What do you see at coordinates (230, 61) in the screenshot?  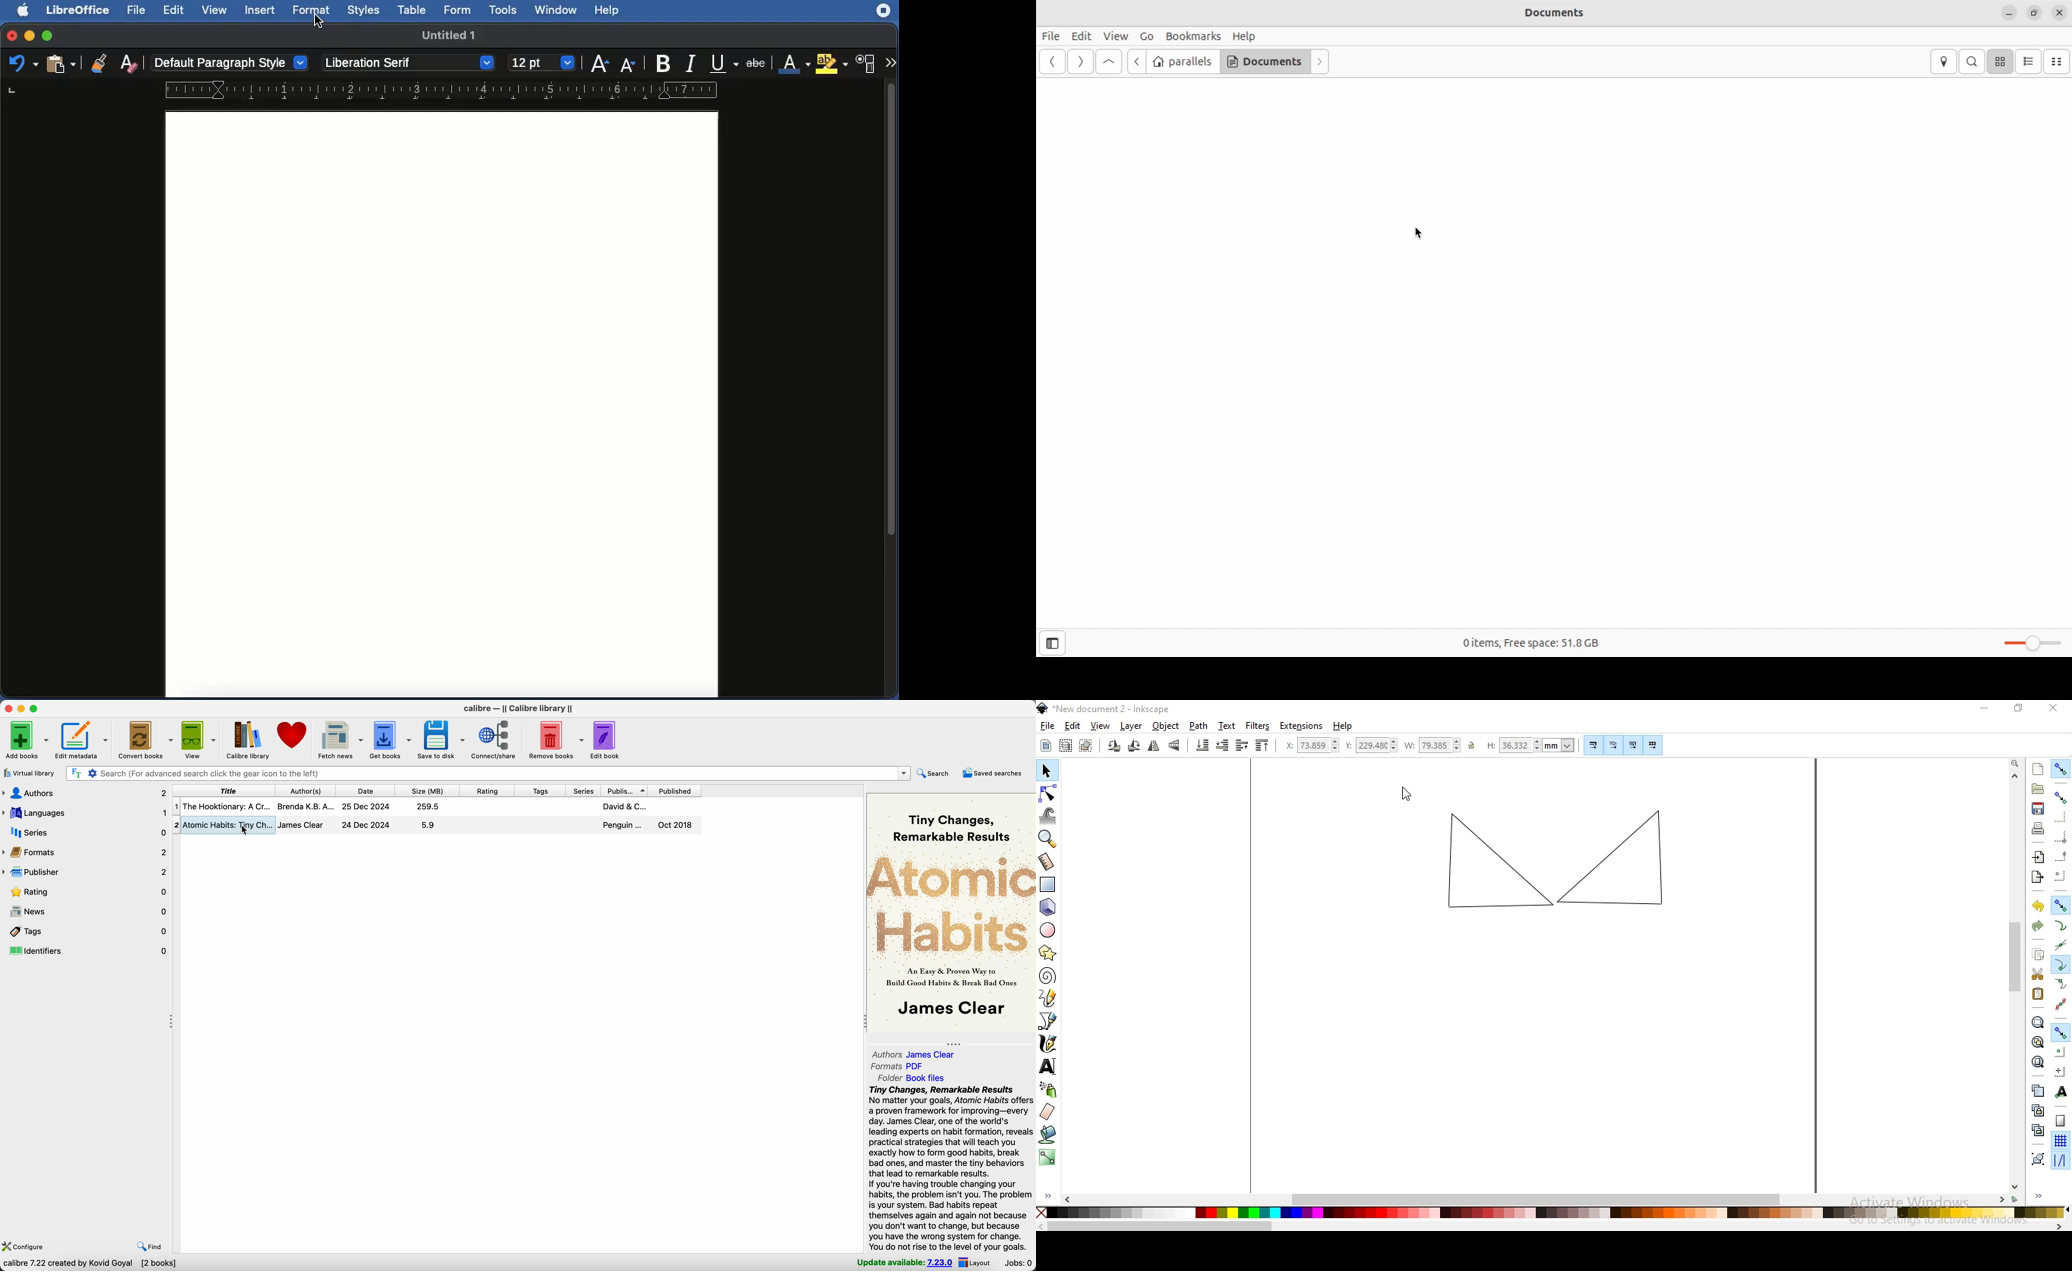 I see `Paragraph style` at bounding box center [230, 61].